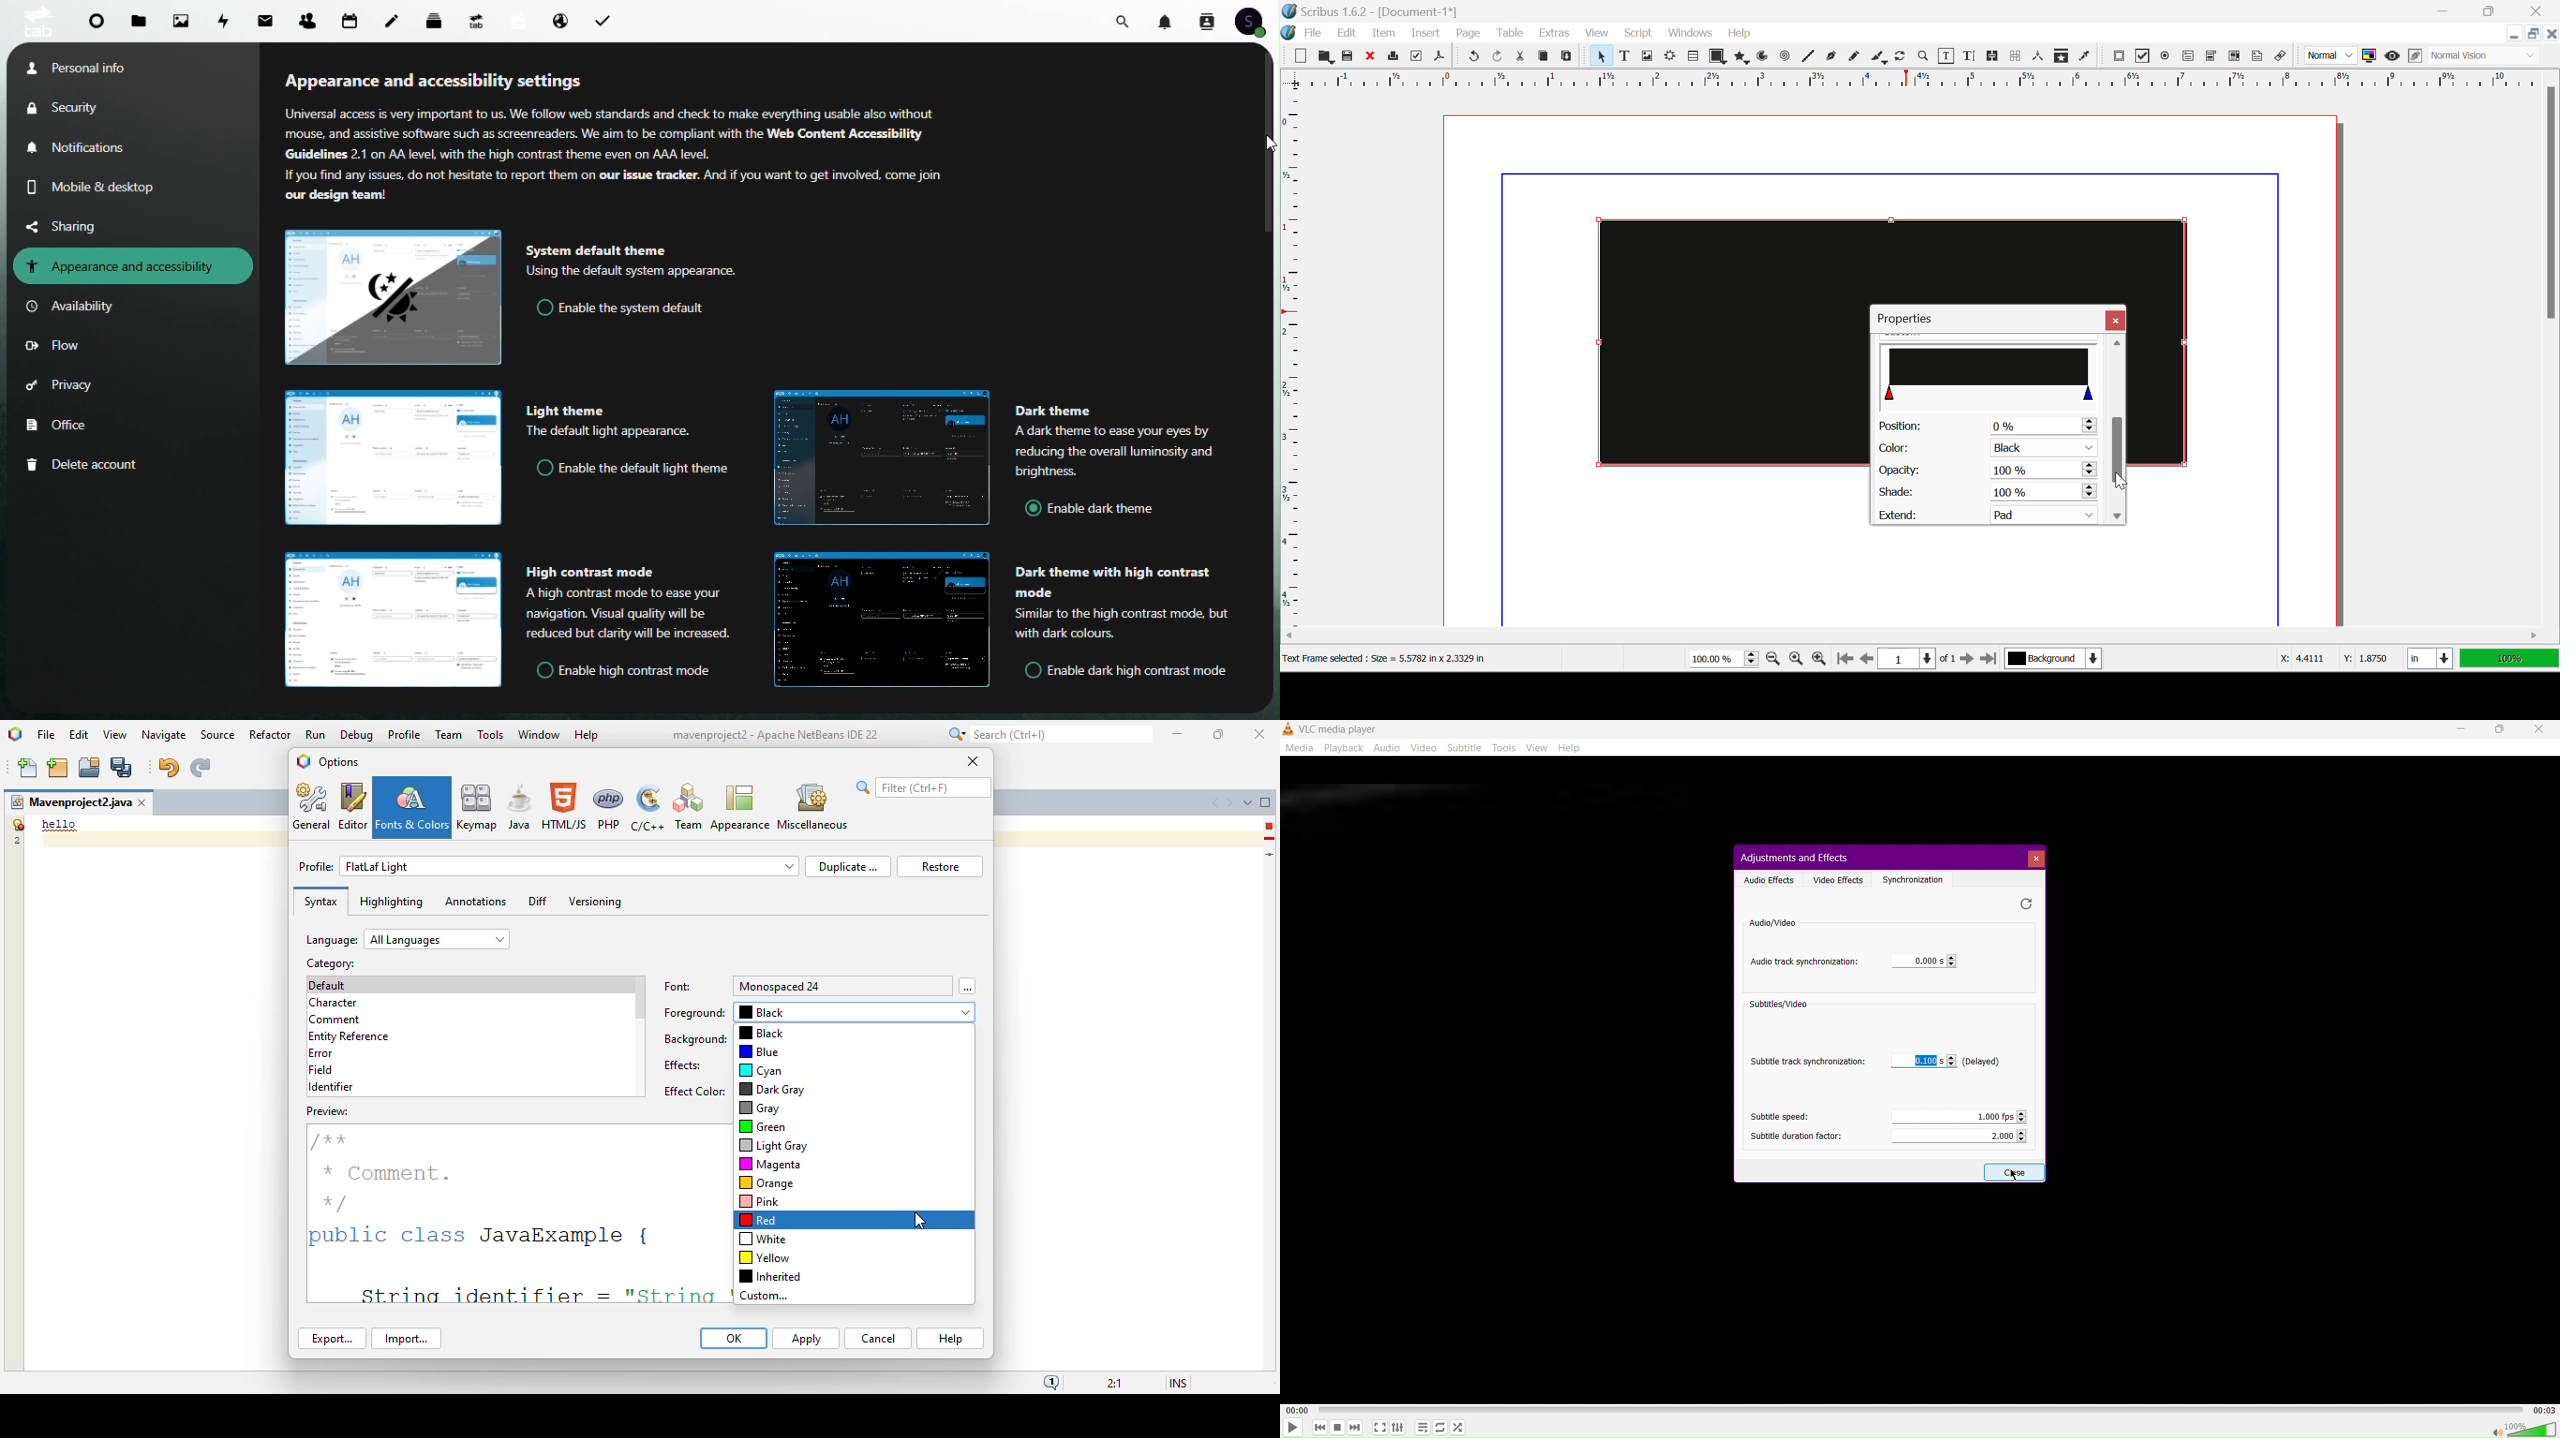 The image size is (2576, 1456). Describe the element at coordinates (340, 195) in the screenshot. I see `our design team!` at that location.